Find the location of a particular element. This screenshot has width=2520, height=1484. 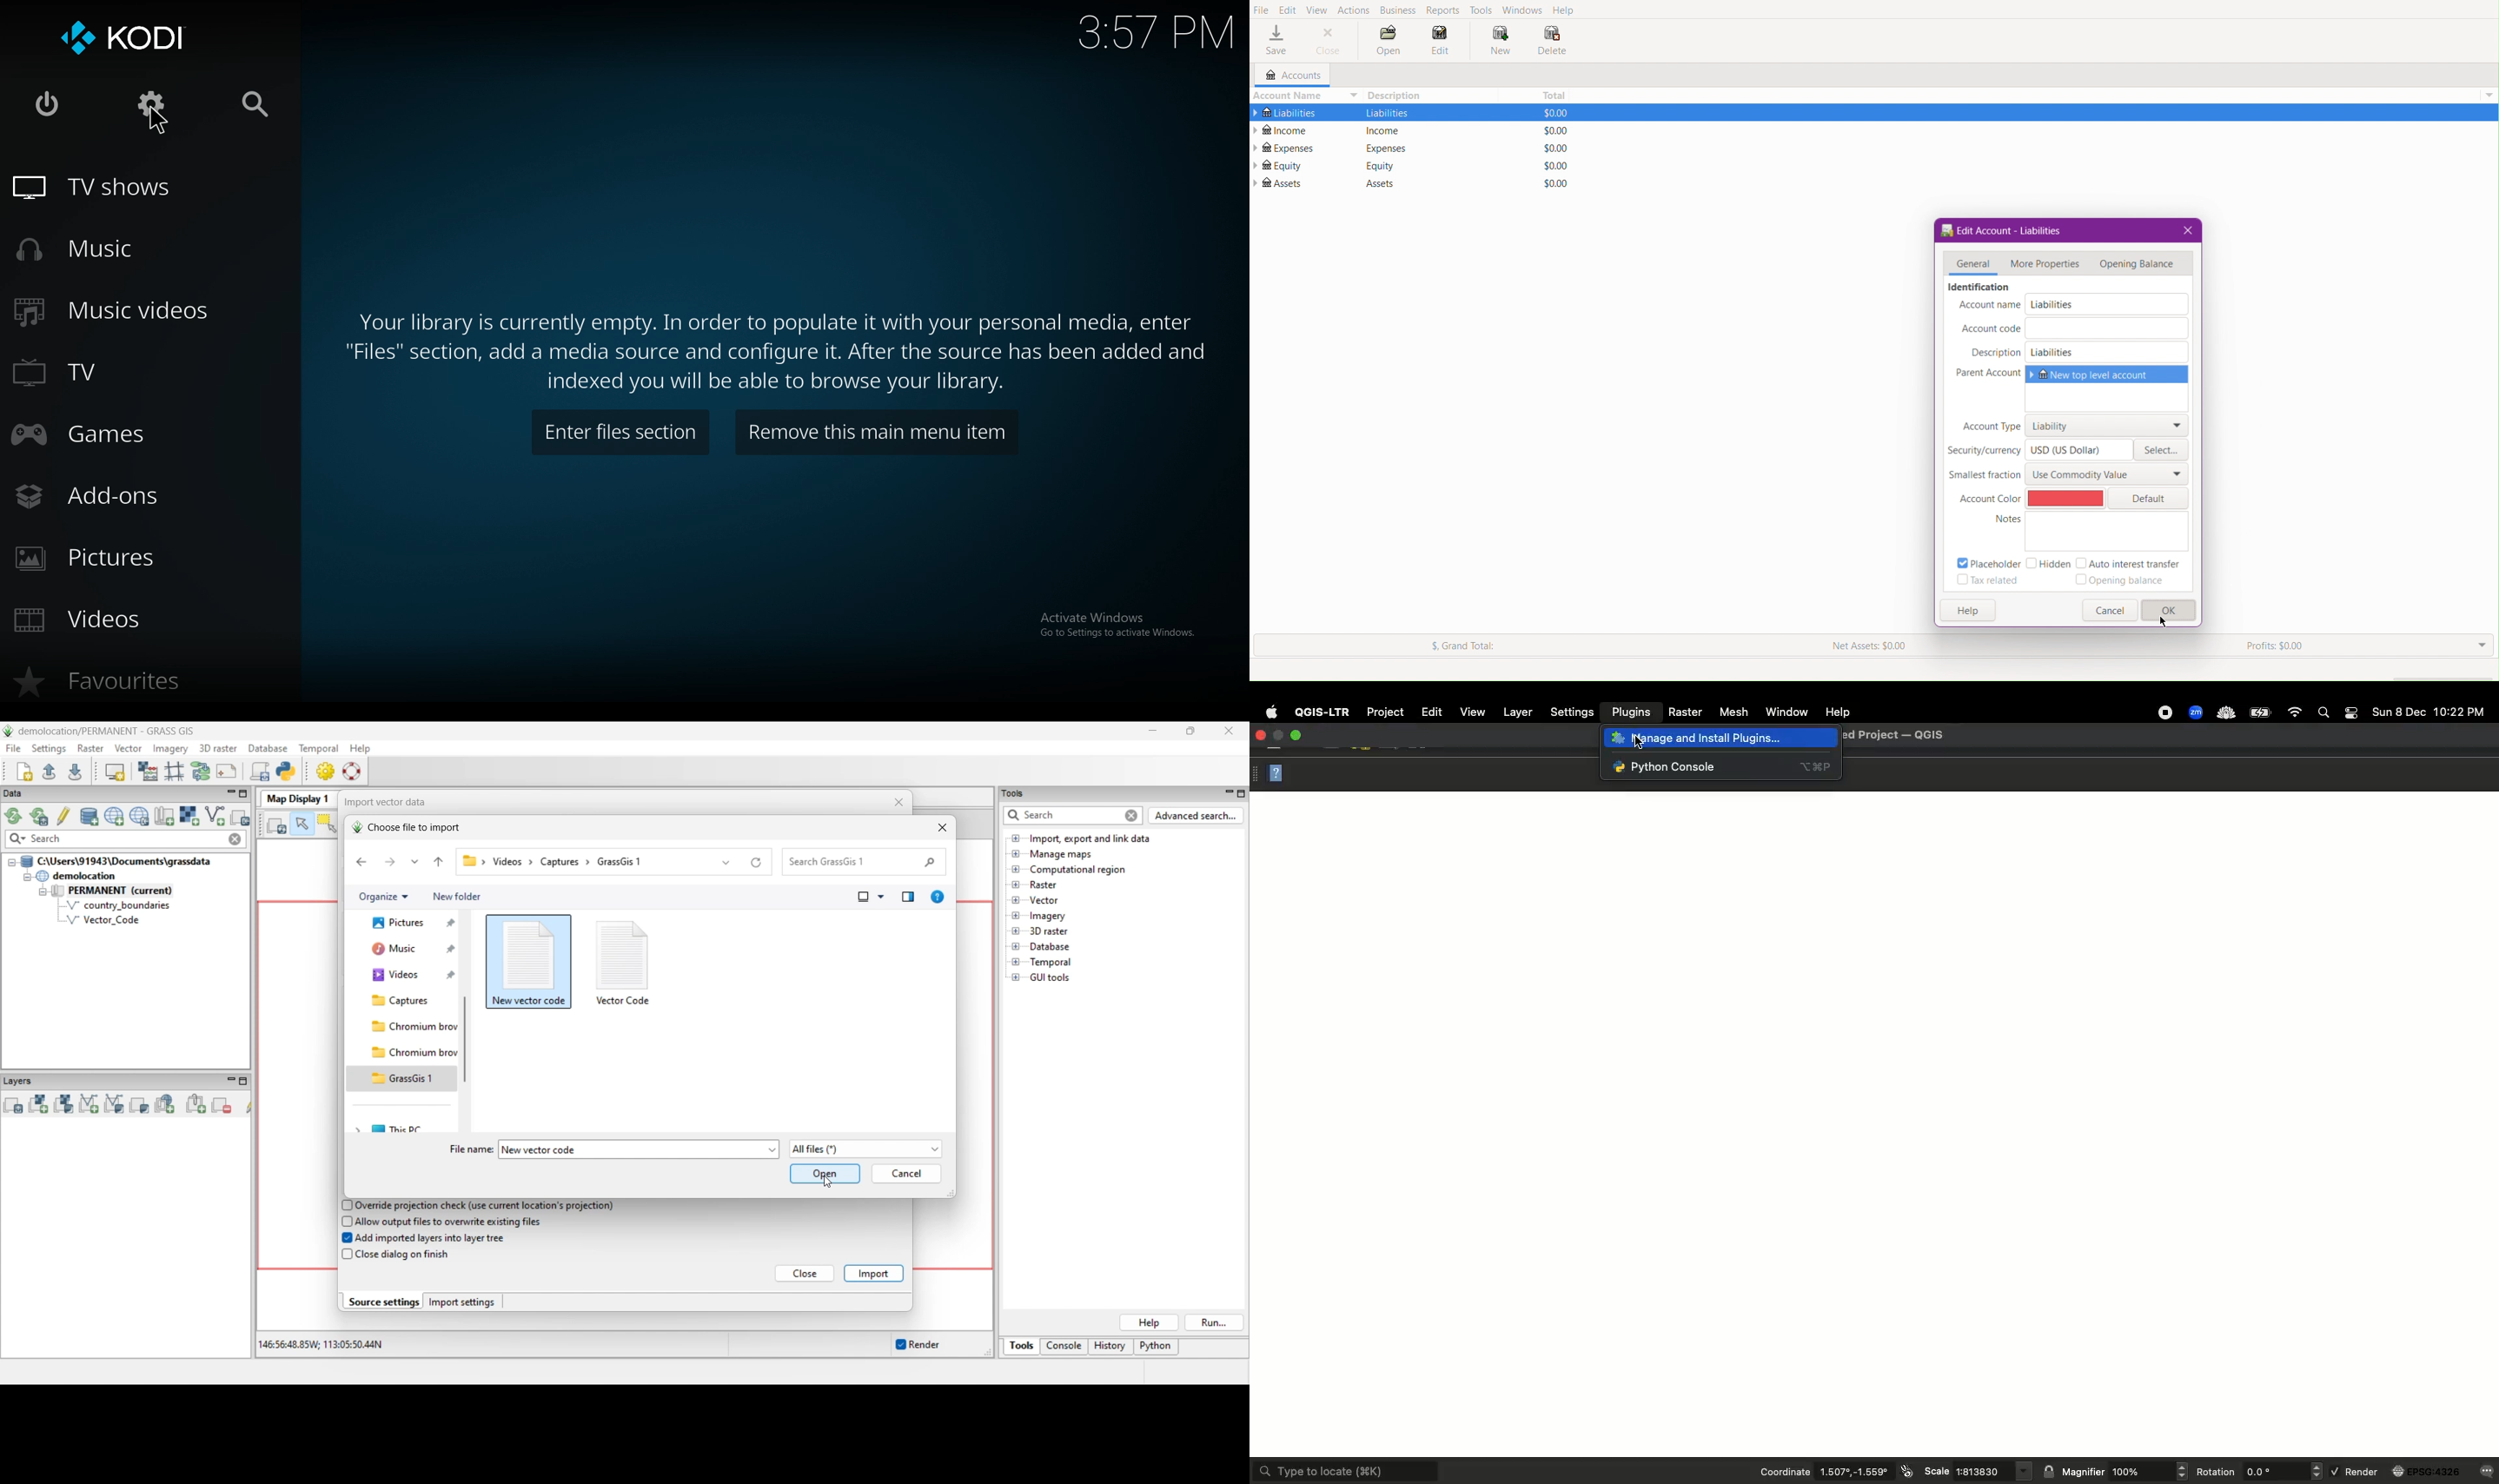

add ons is located at coordinates (118, 498).